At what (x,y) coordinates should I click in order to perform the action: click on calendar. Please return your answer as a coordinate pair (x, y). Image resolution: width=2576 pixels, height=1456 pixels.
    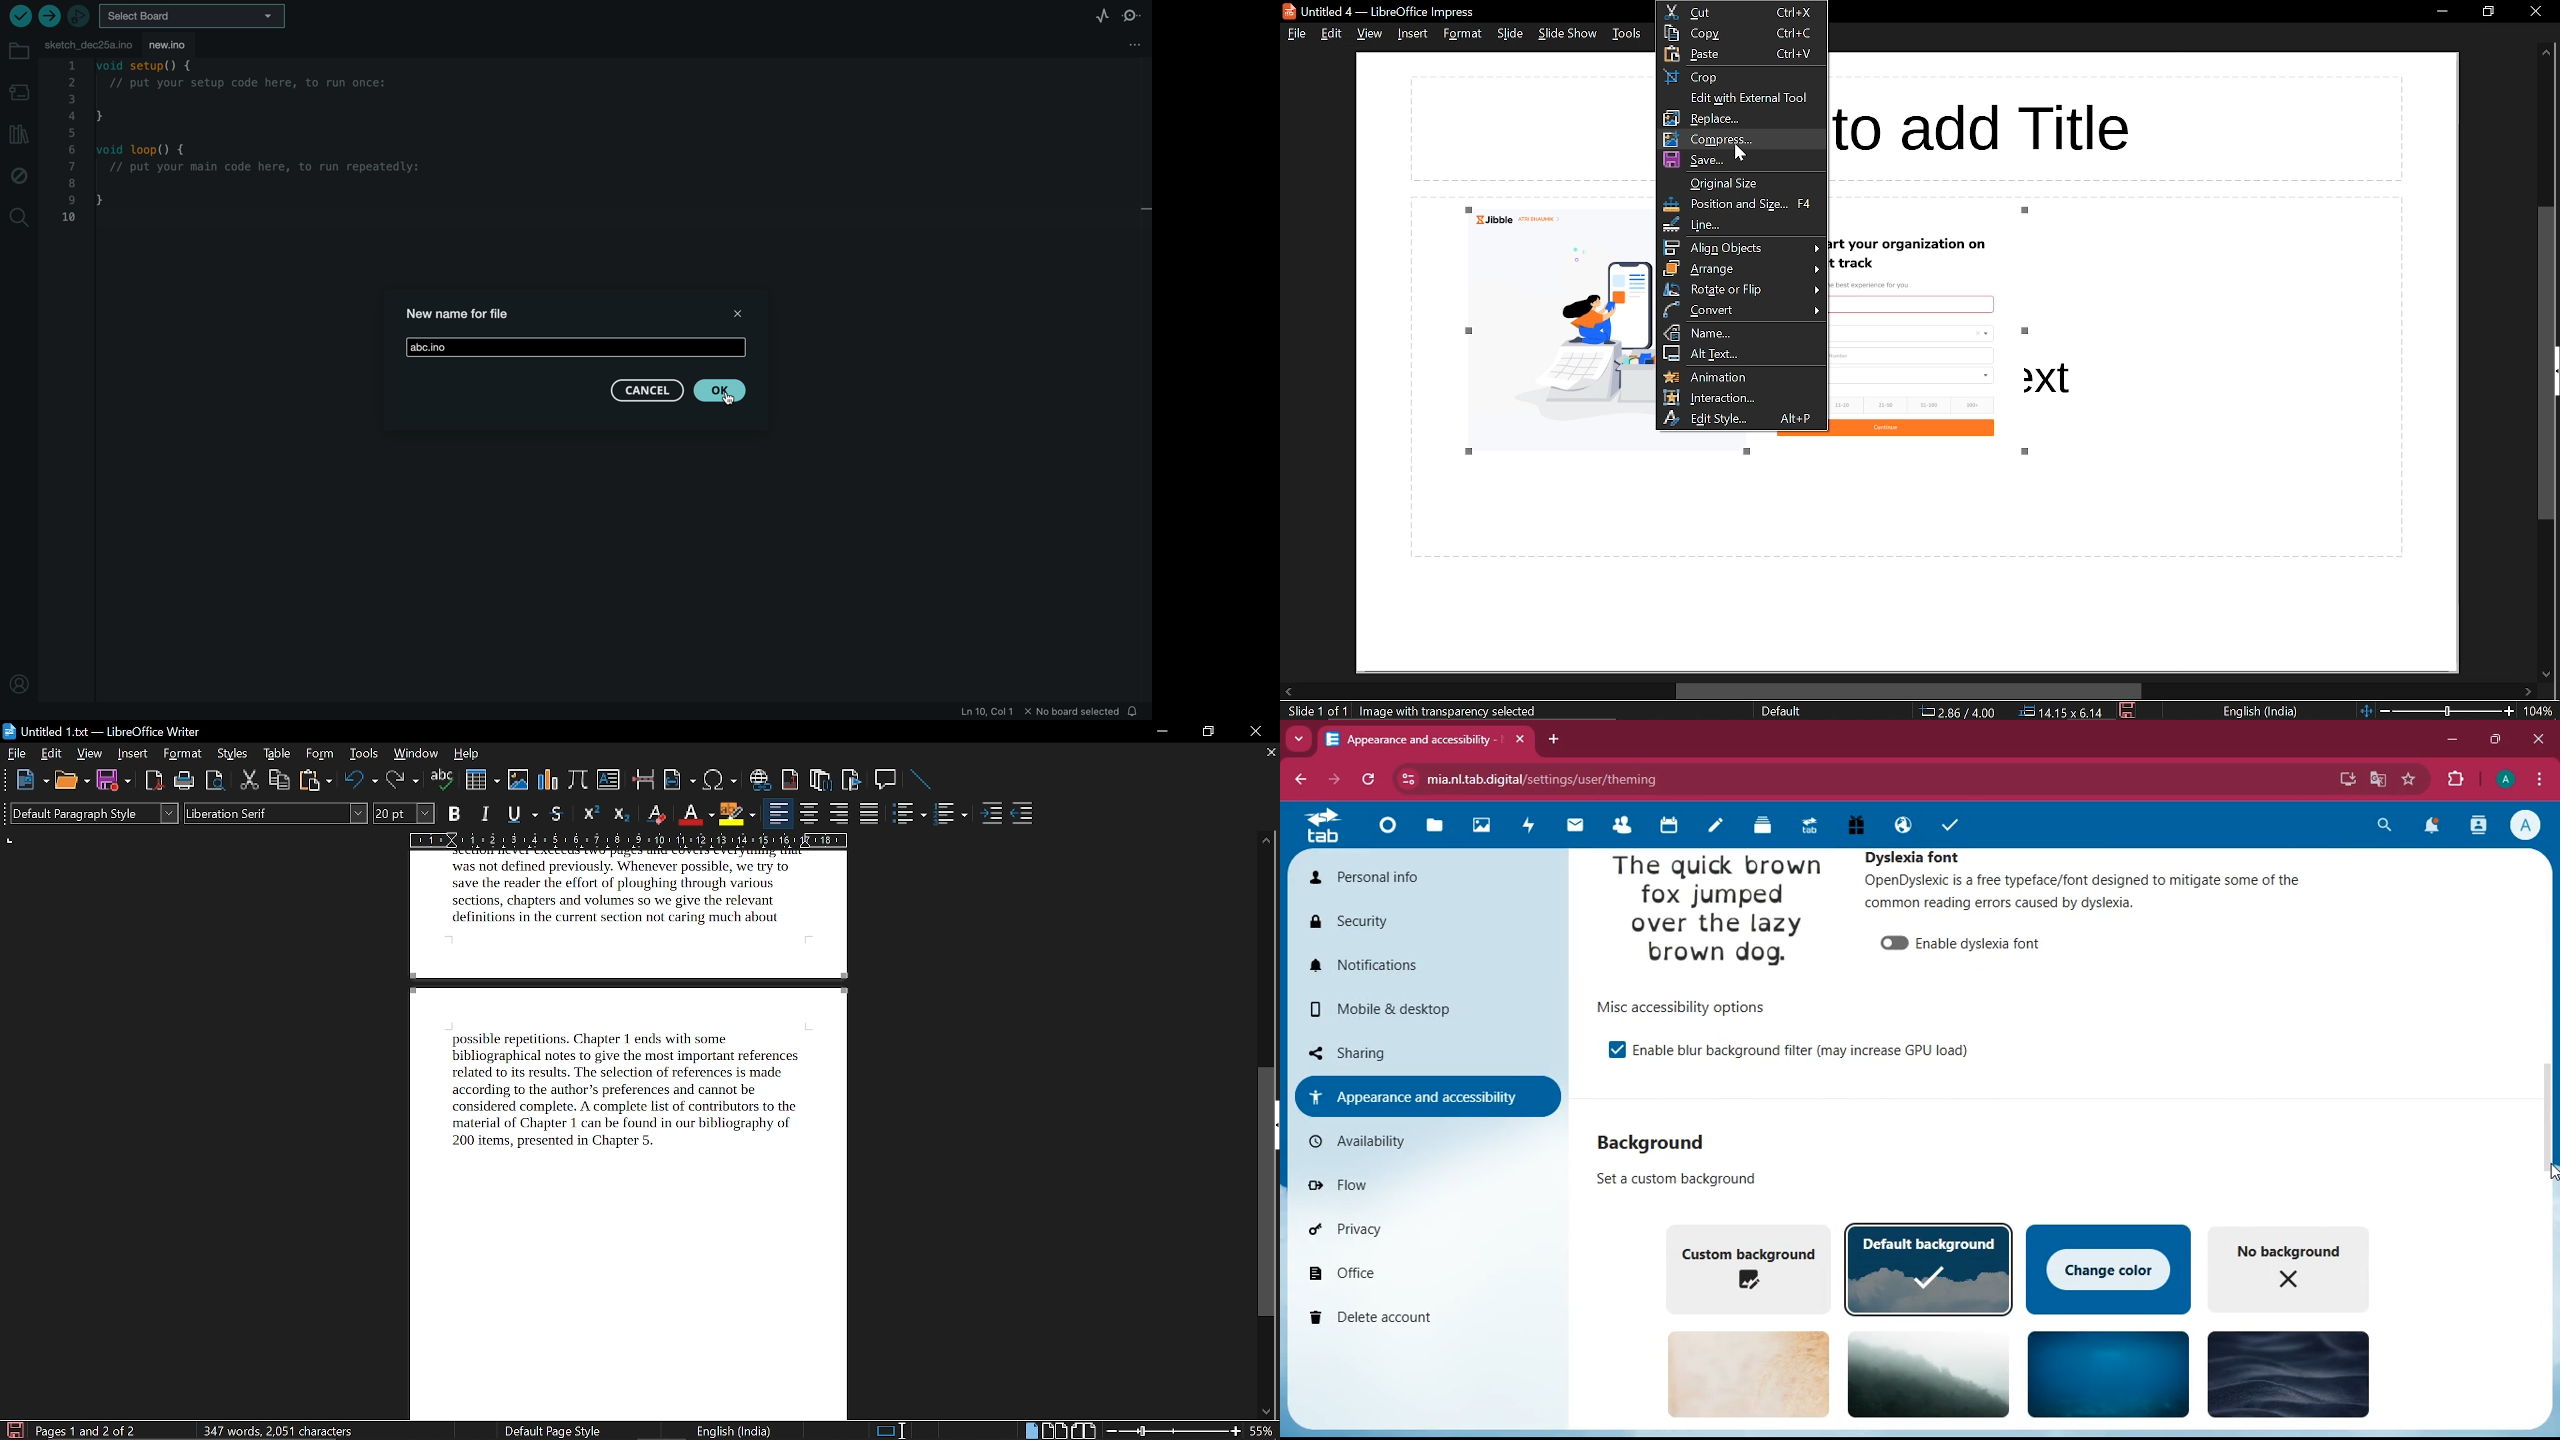
    Looking at the image, I should click on (1666, 826).